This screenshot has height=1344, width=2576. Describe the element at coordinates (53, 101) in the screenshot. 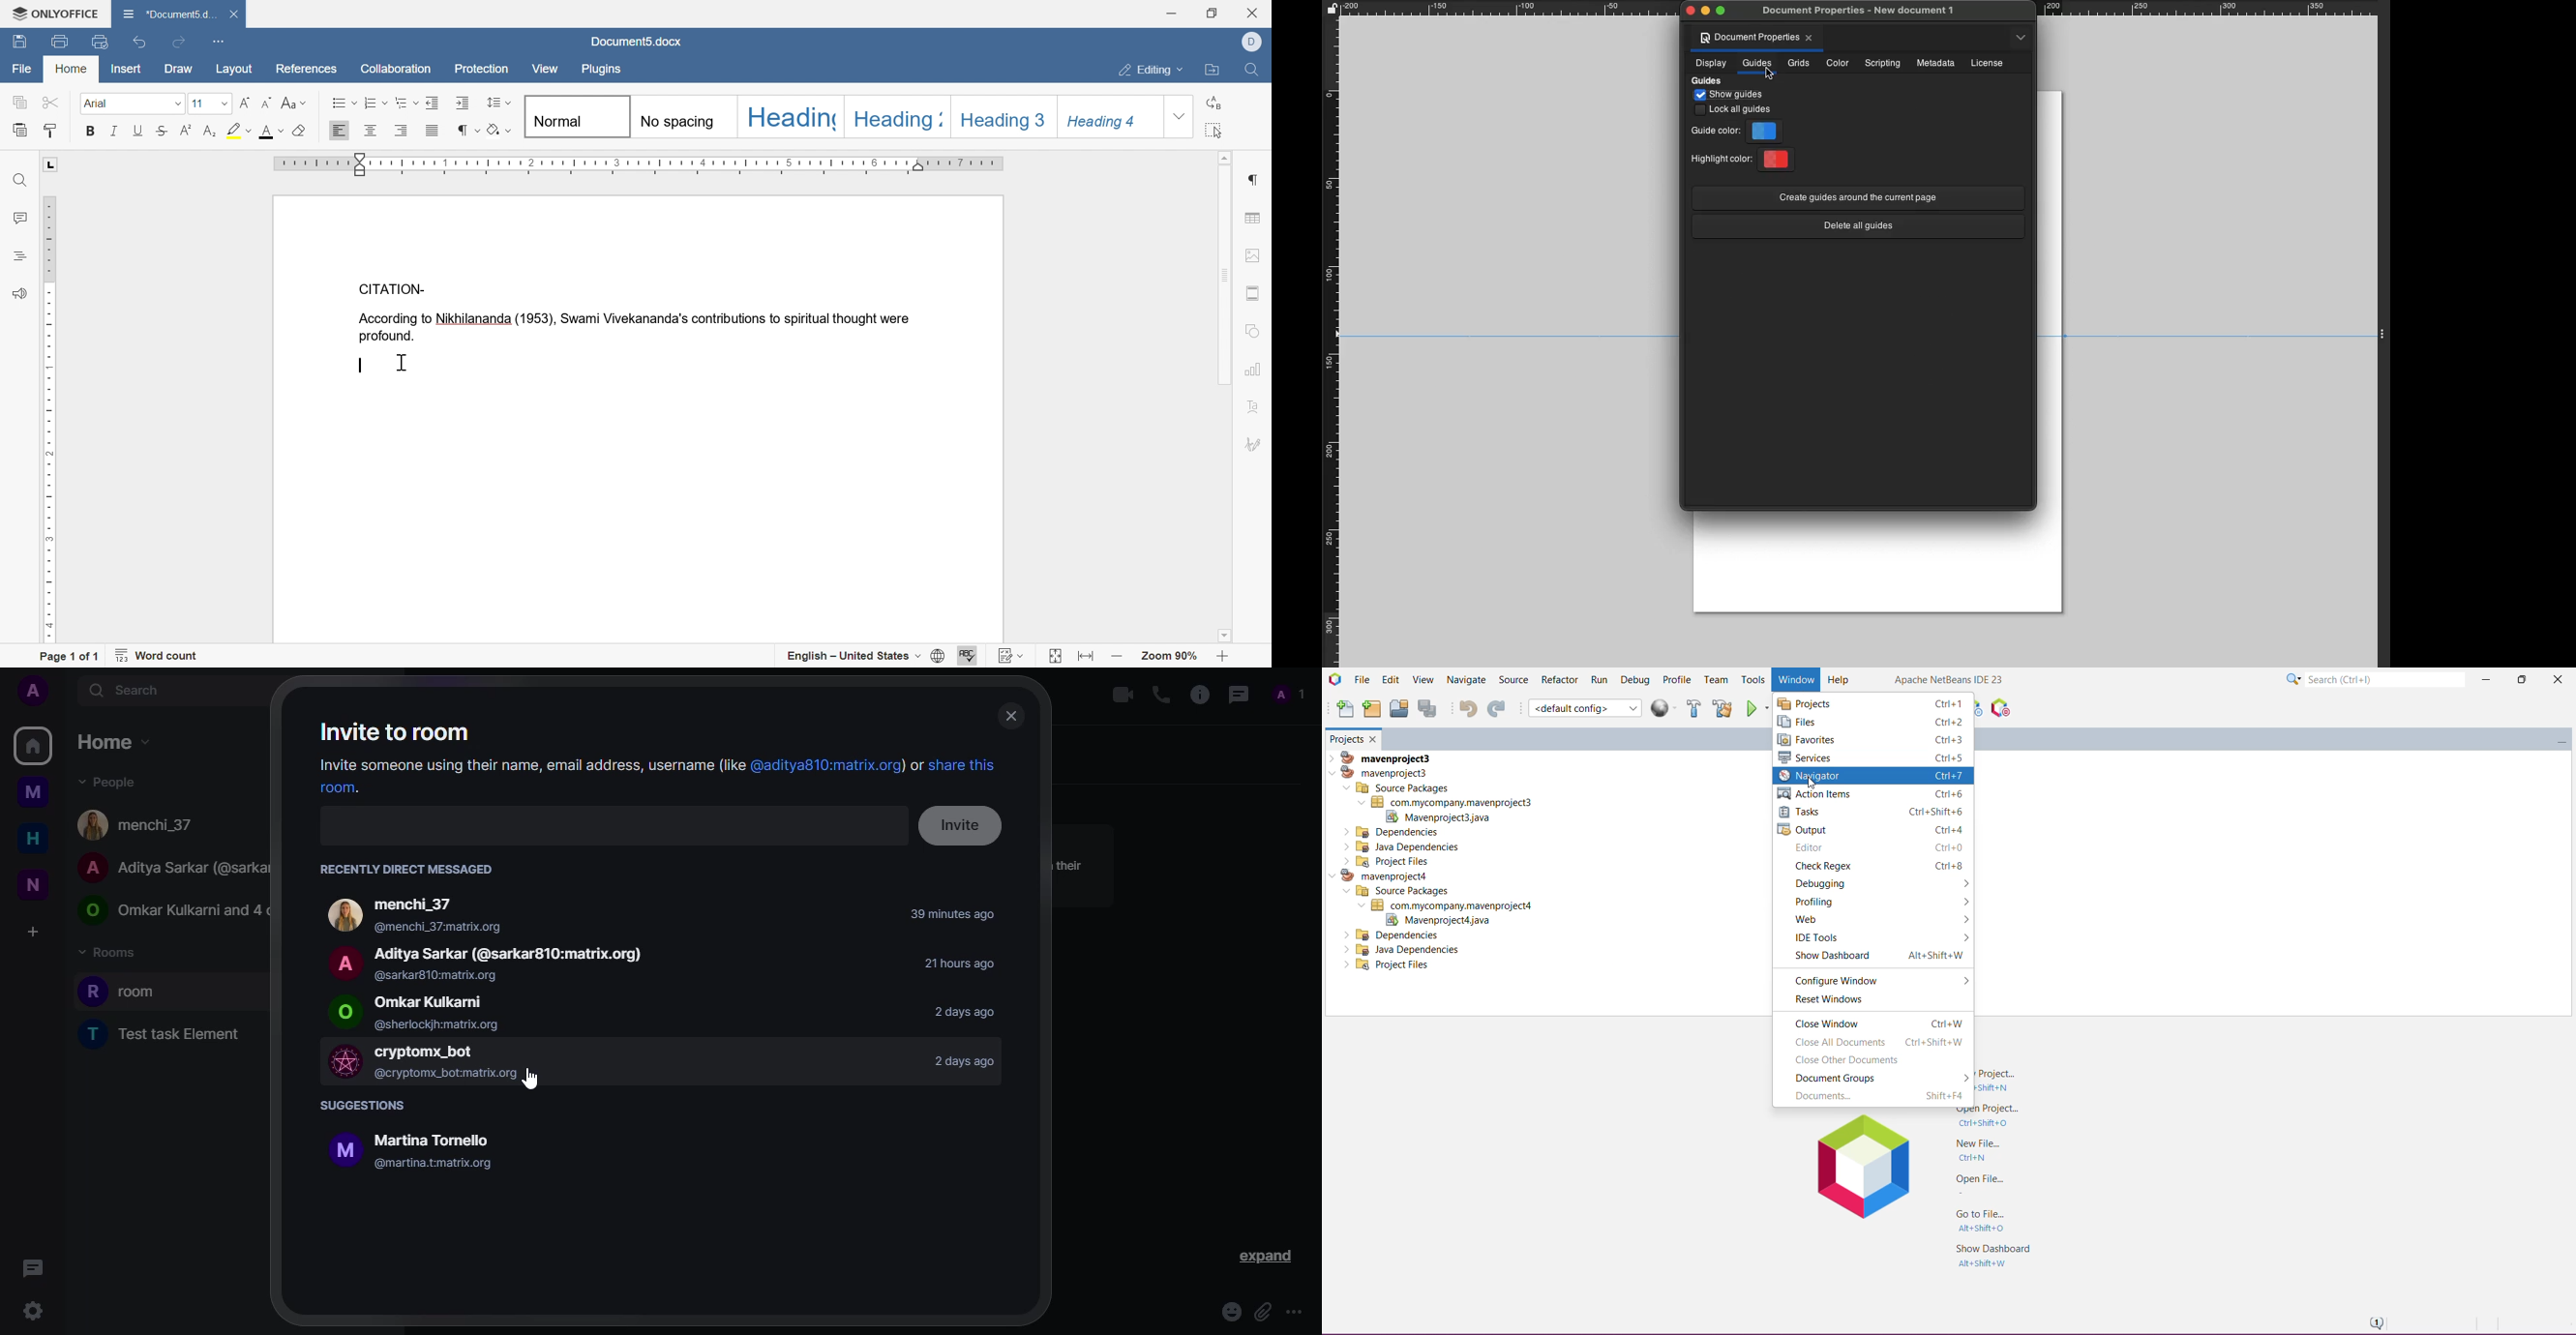

I see `cut` at that location.